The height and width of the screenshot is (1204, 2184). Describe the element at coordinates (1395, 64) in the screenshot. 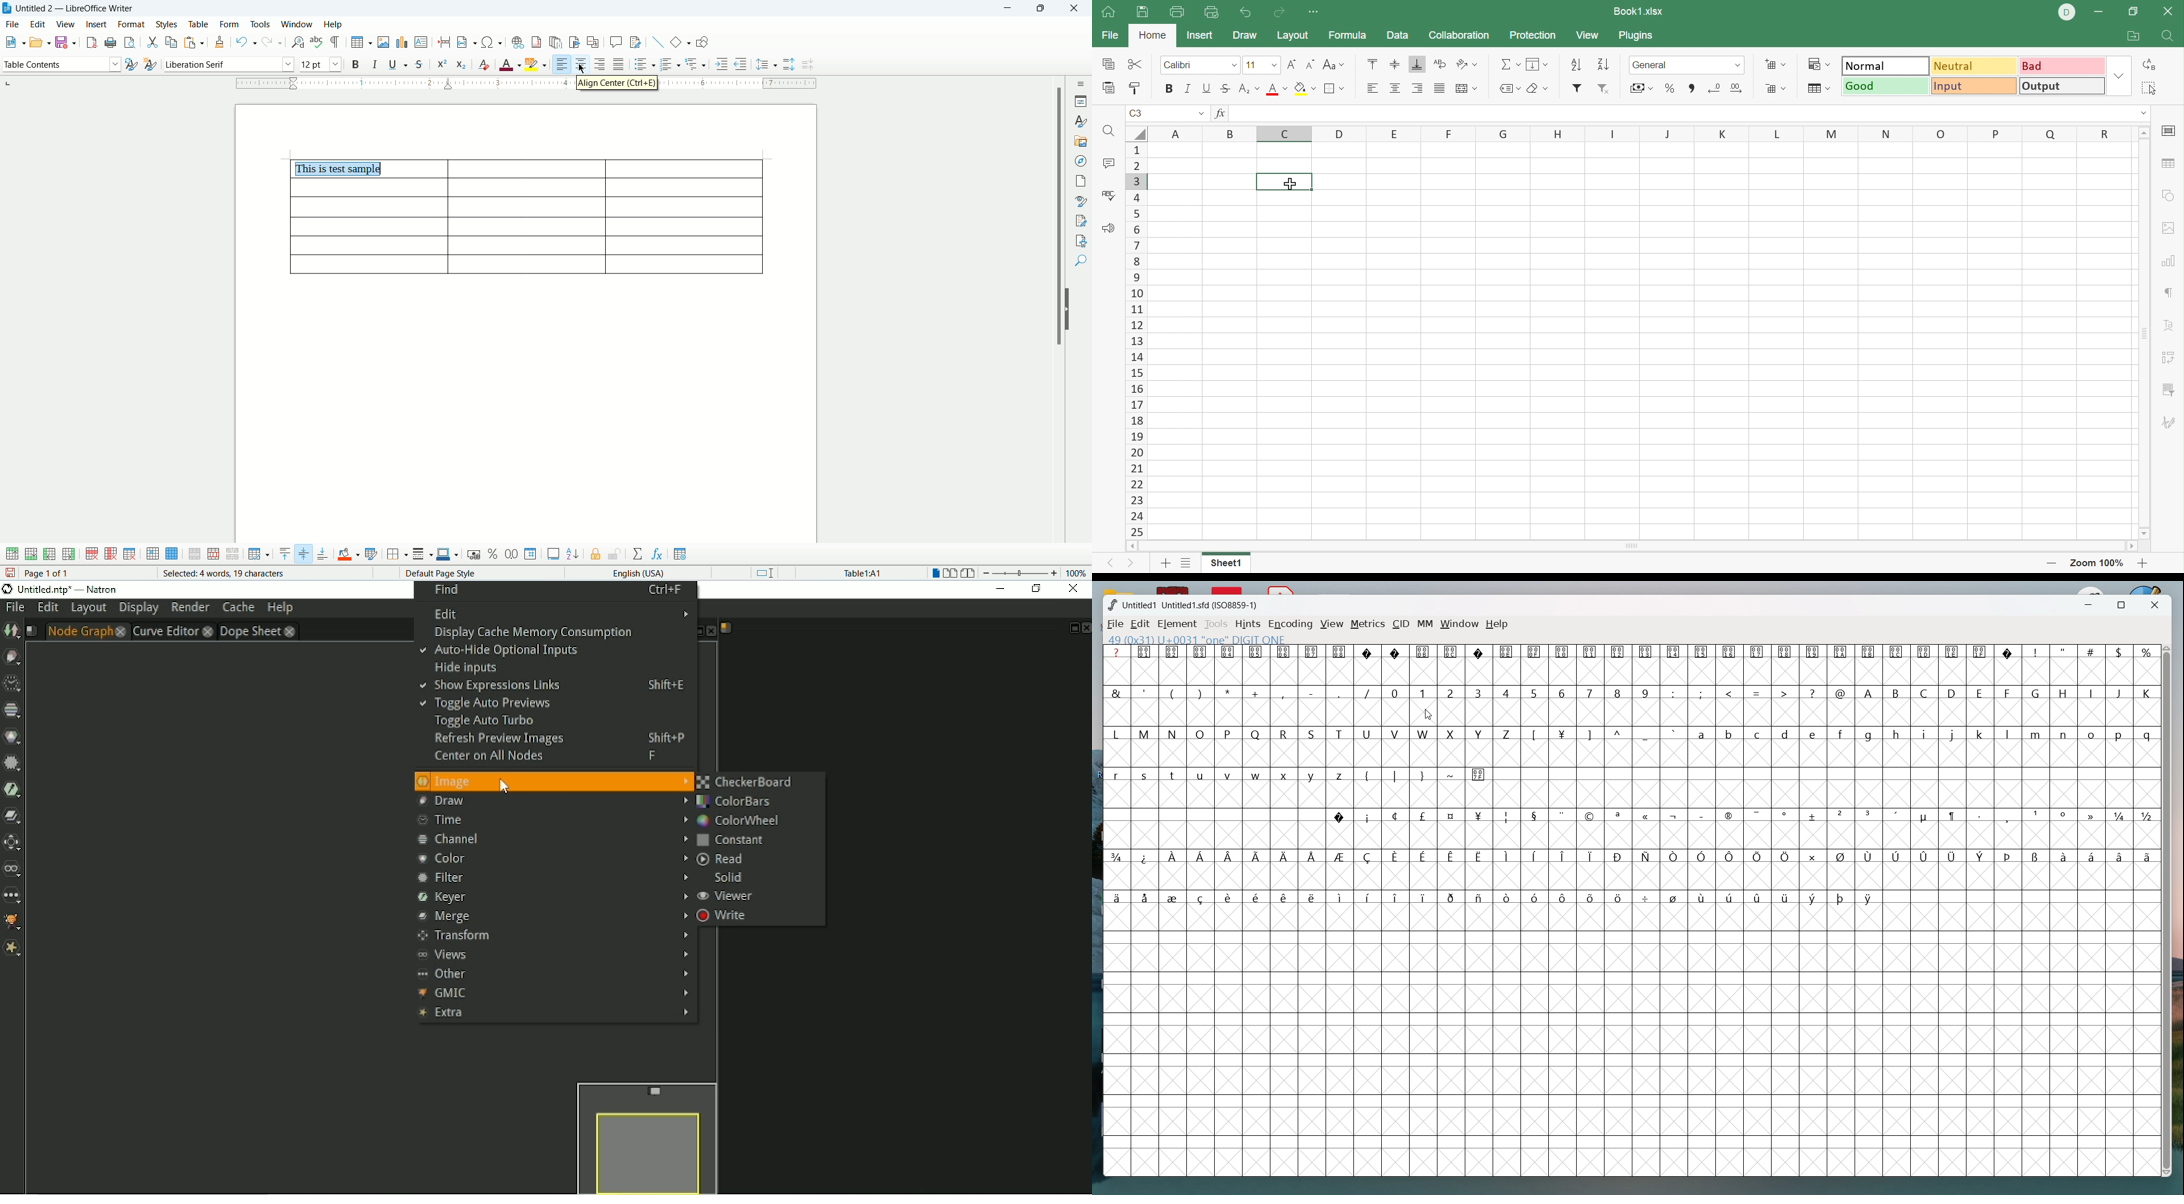

I see `Align Middle` at that location.